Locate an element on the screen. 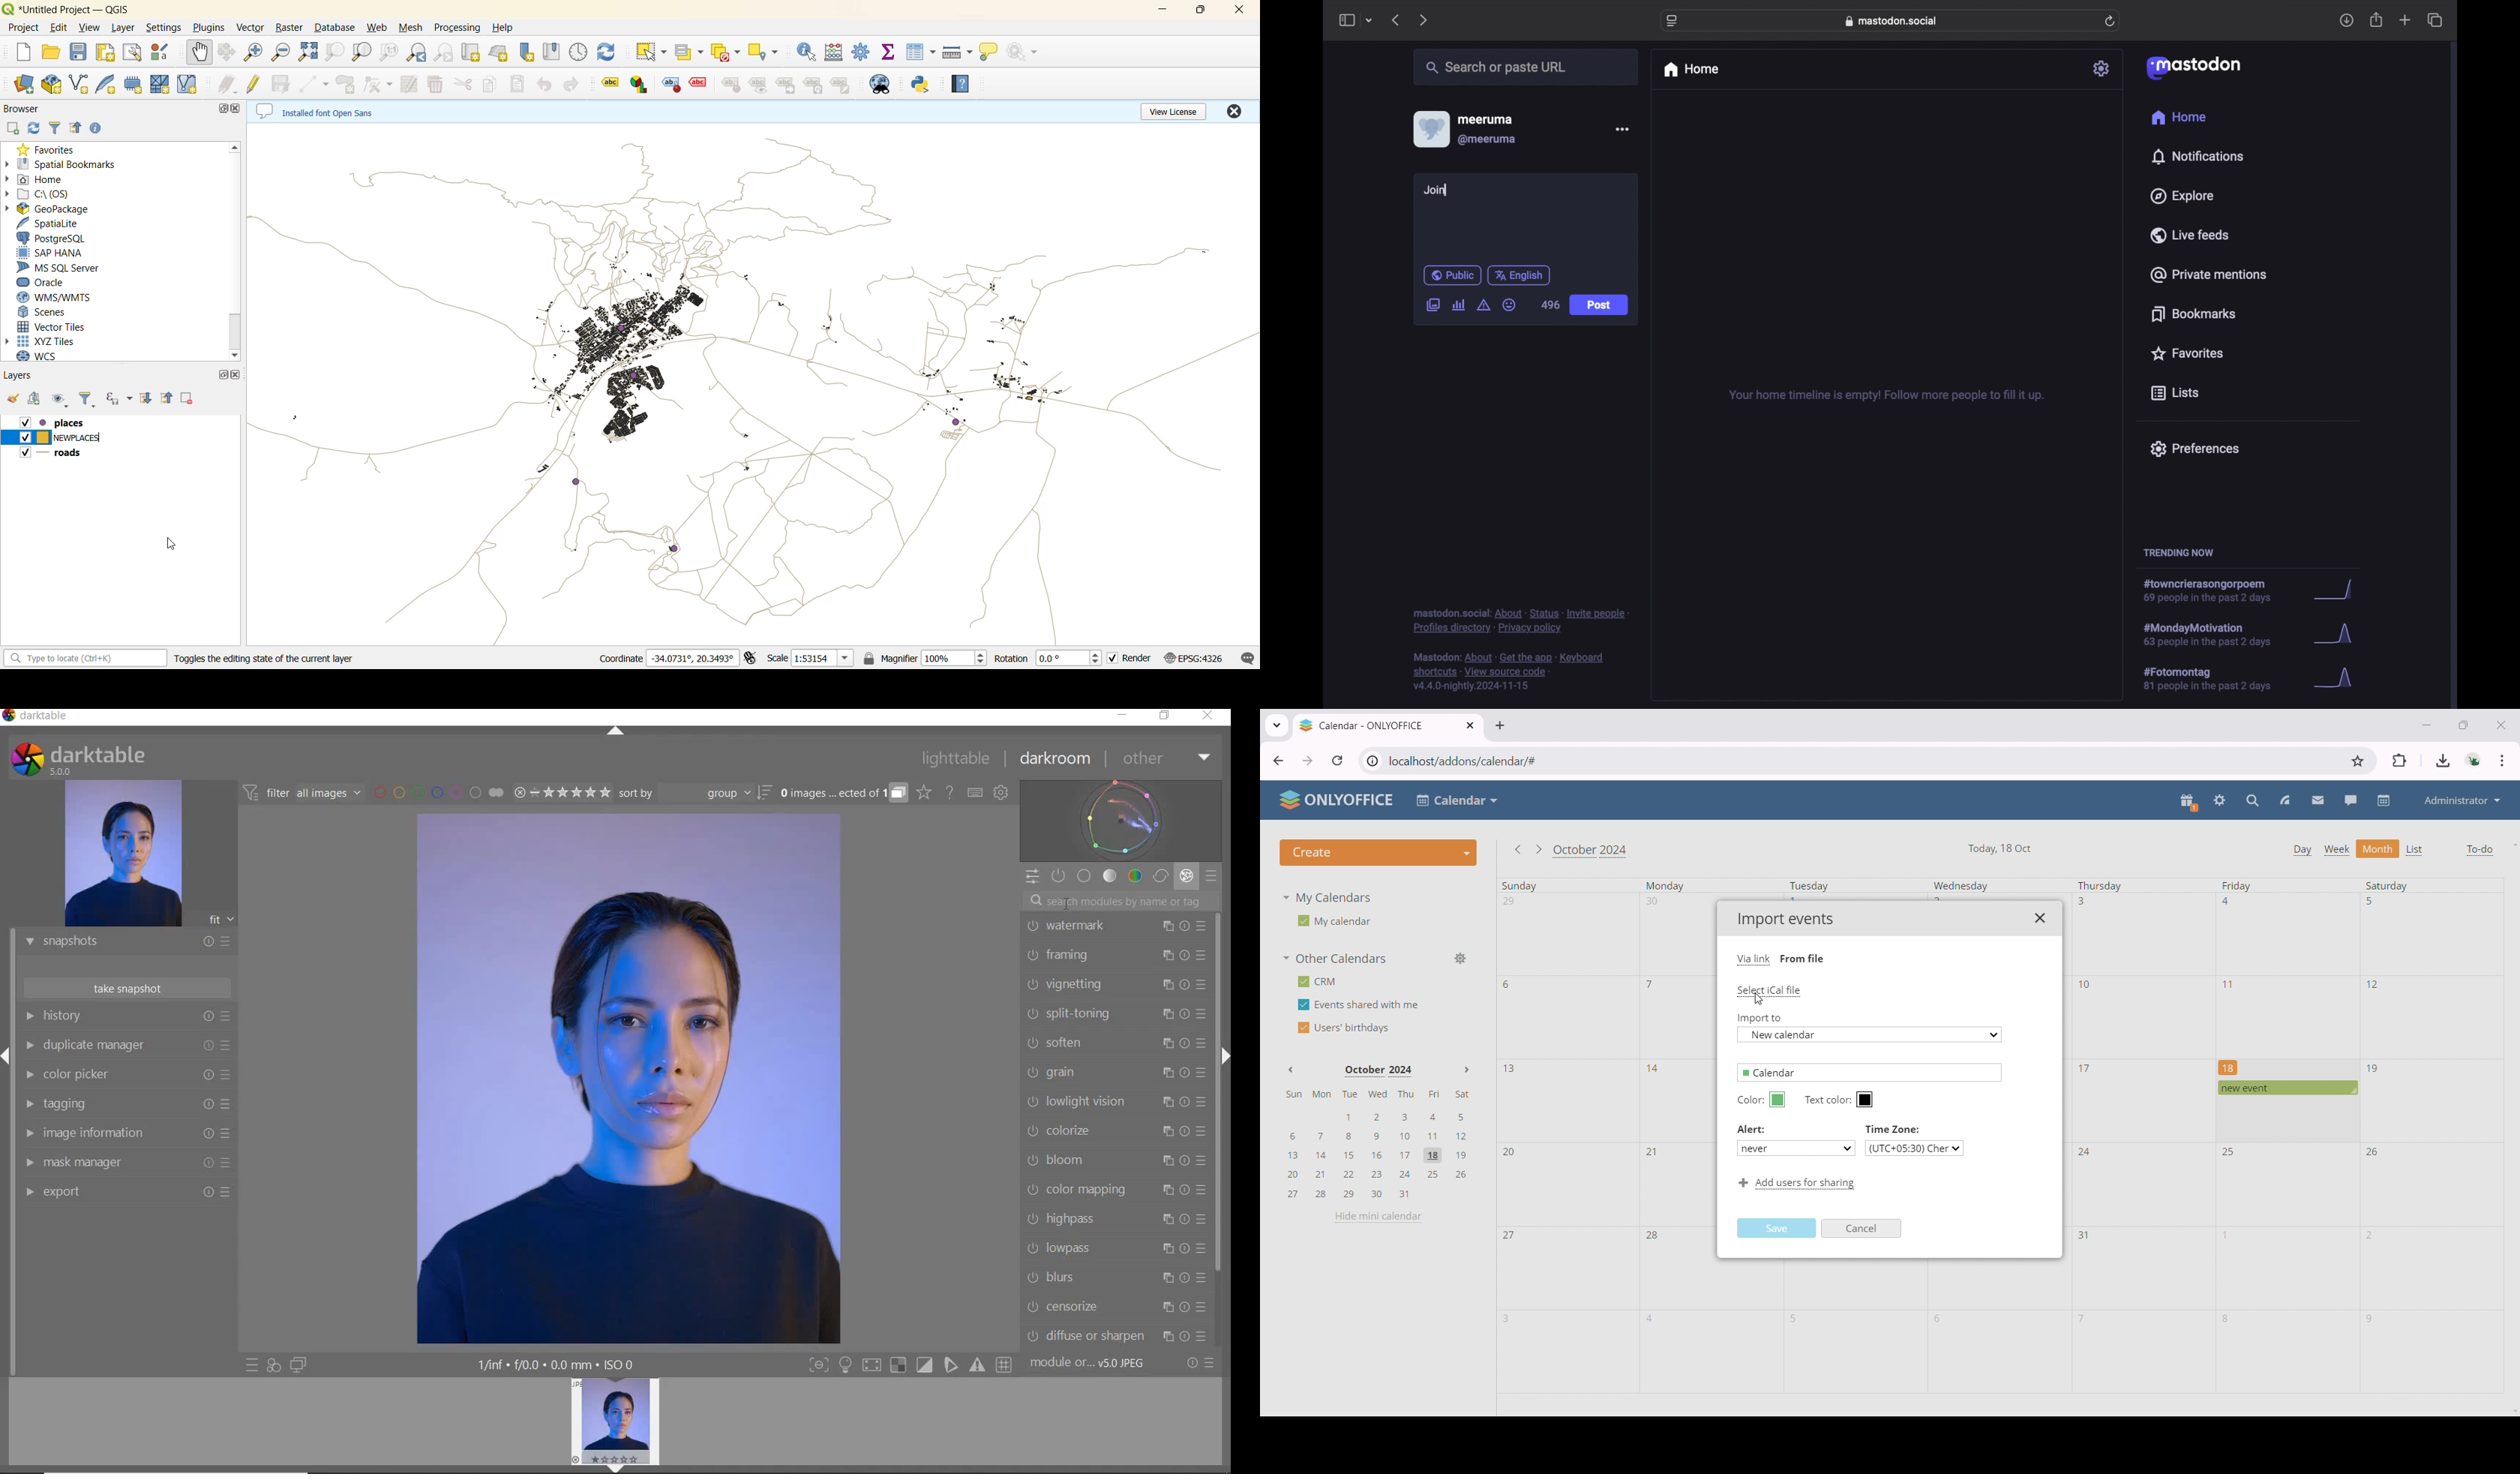  wms/wmts is located at coordinates (54, 297).